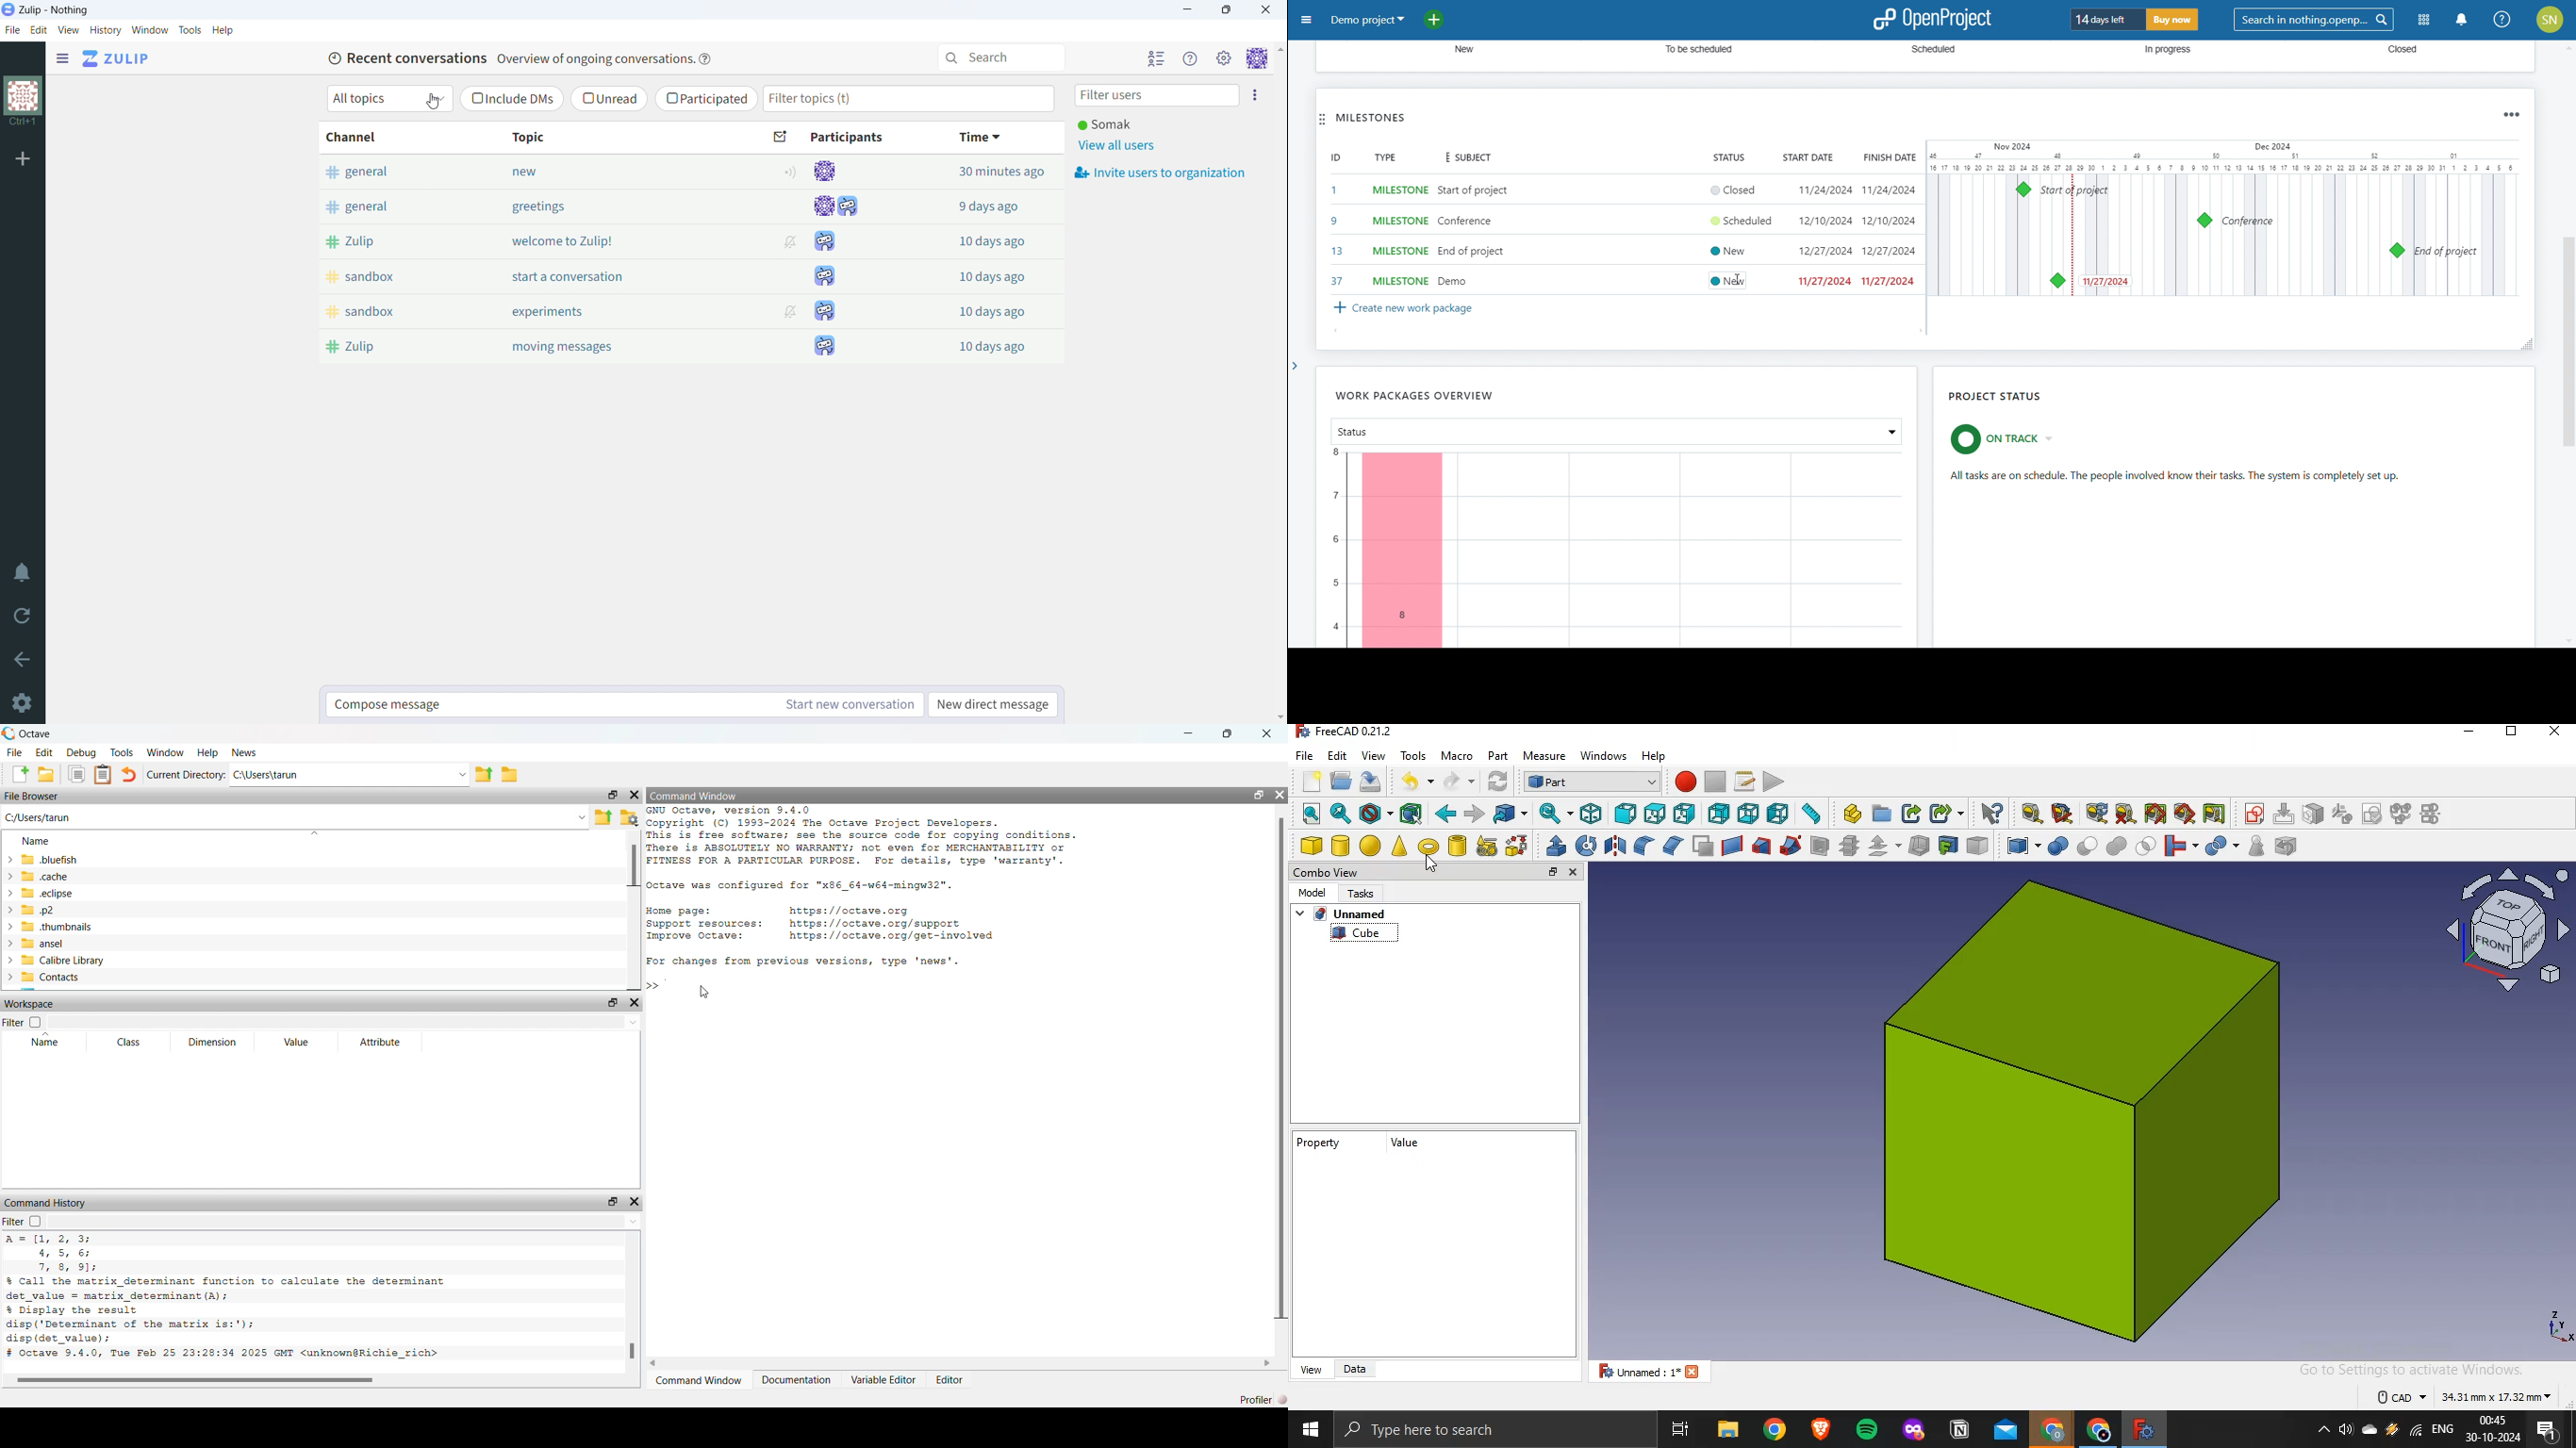  What do you see at coordinates (8, 9) in the screenshot?
I see `logo` at bounding box center [8, 9].